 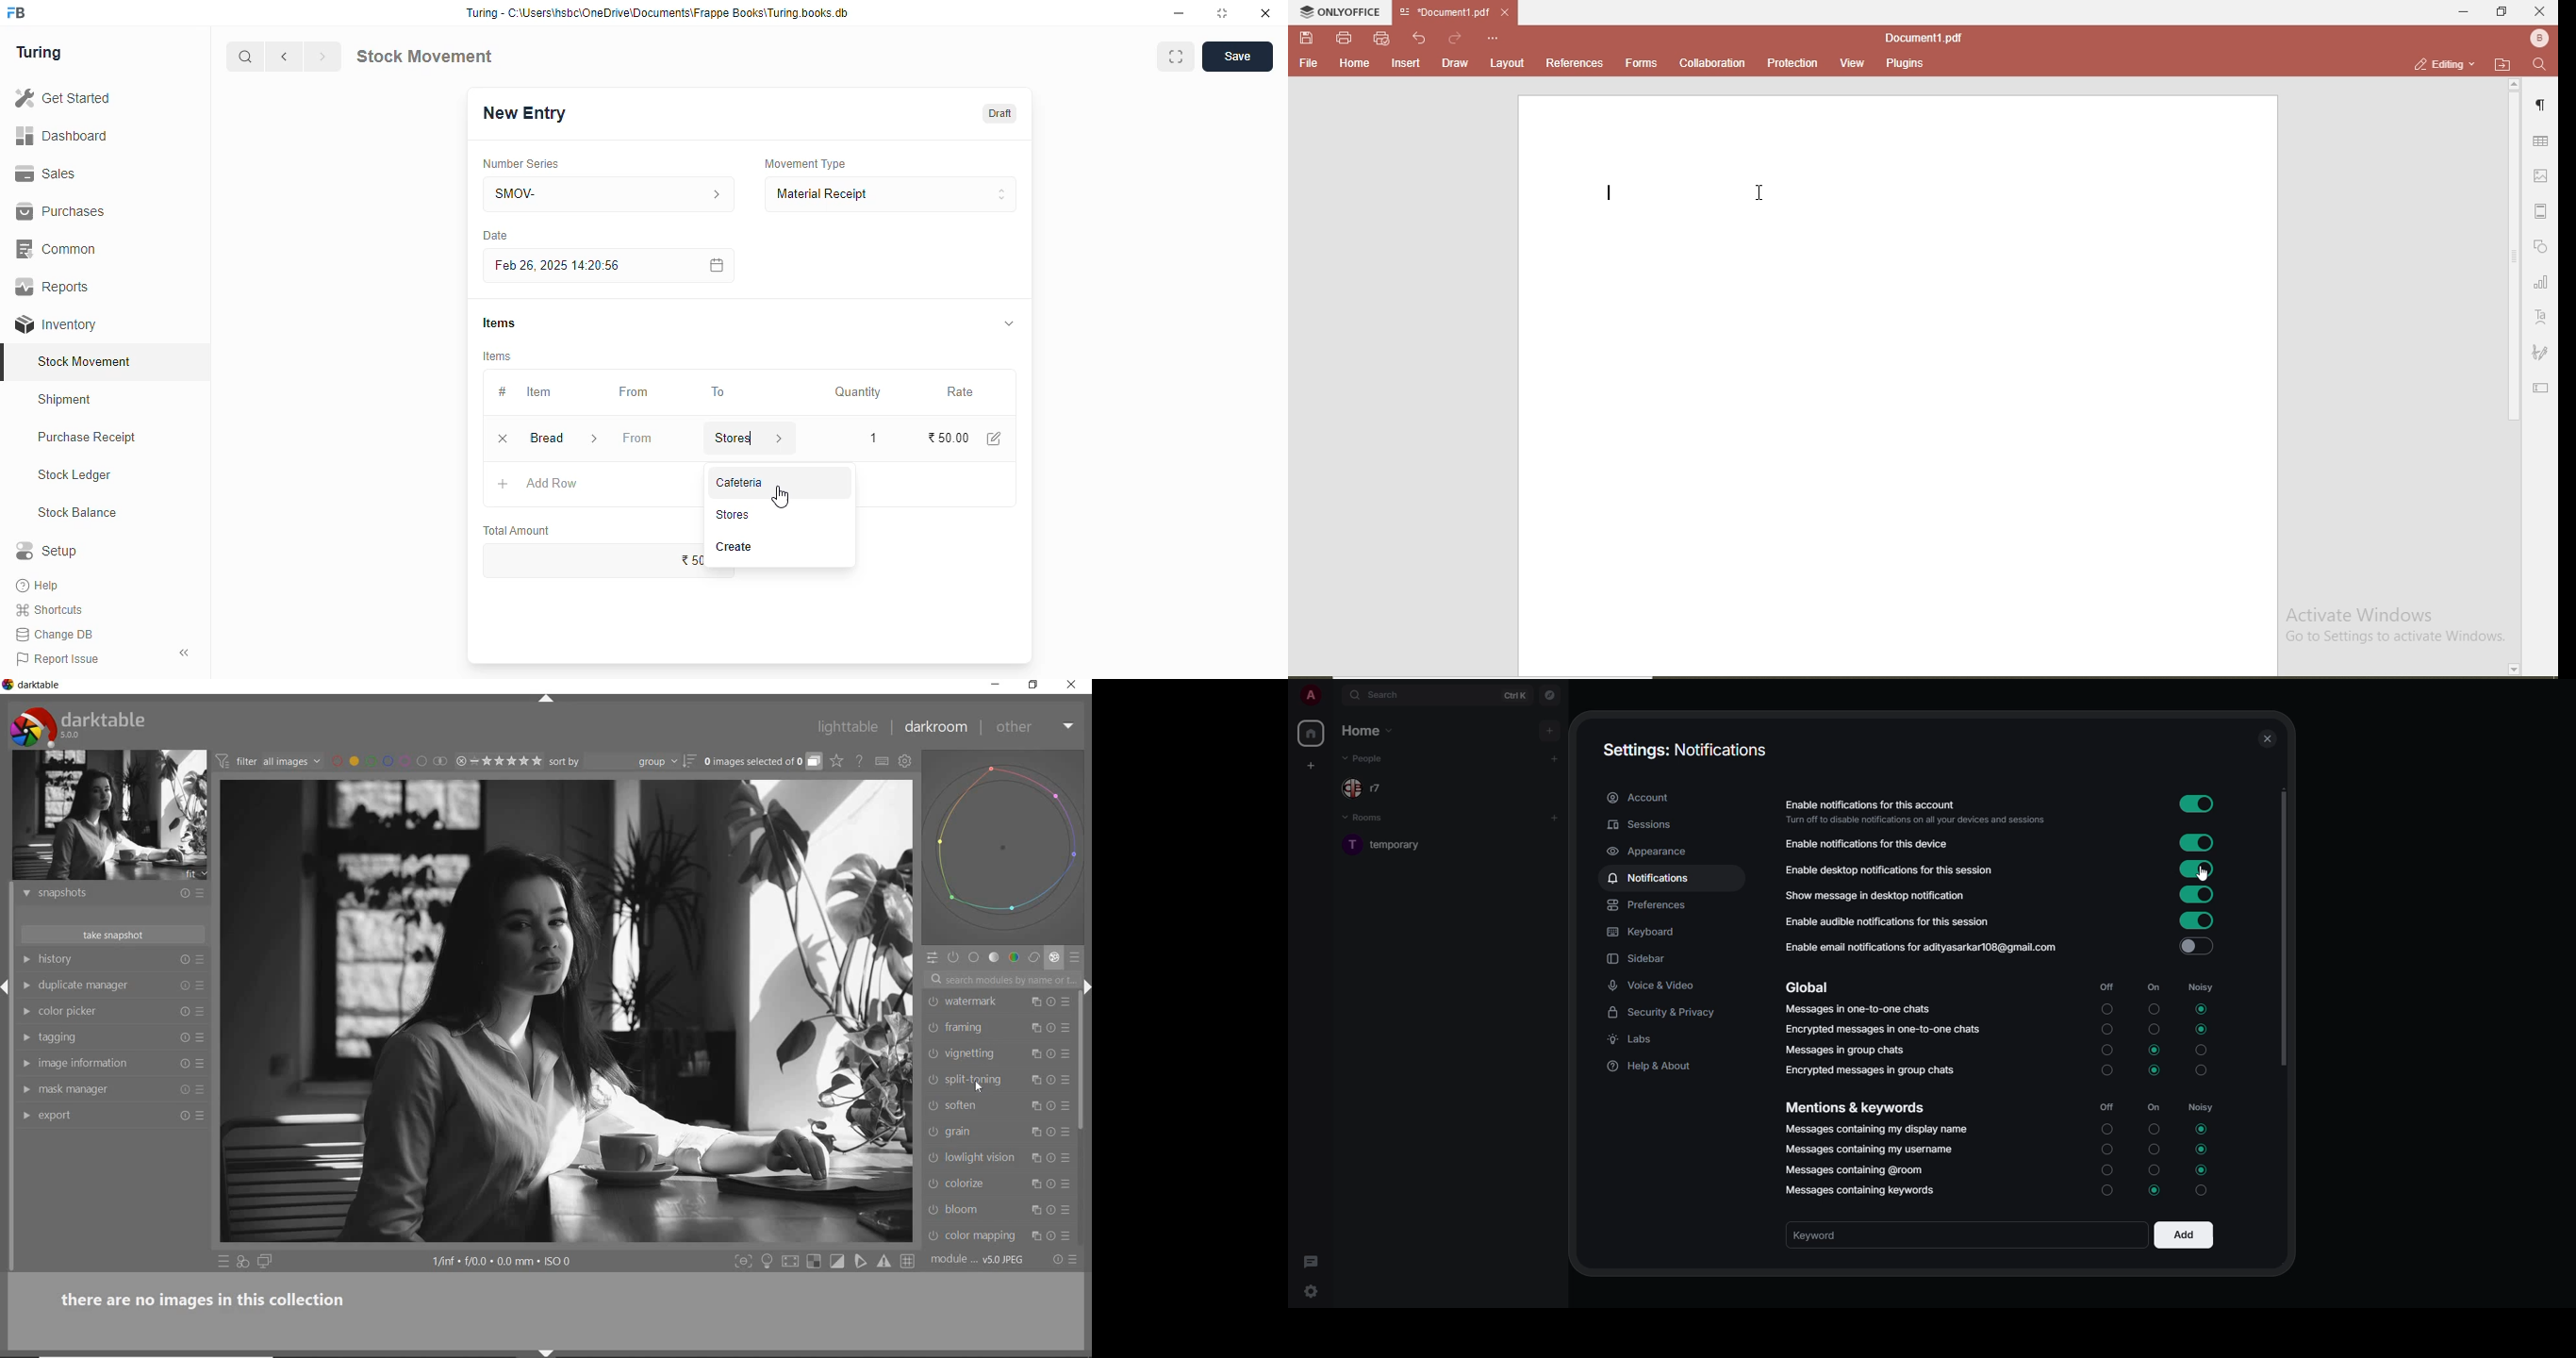 I want to click on stock movement, so click(x=423, y=56).